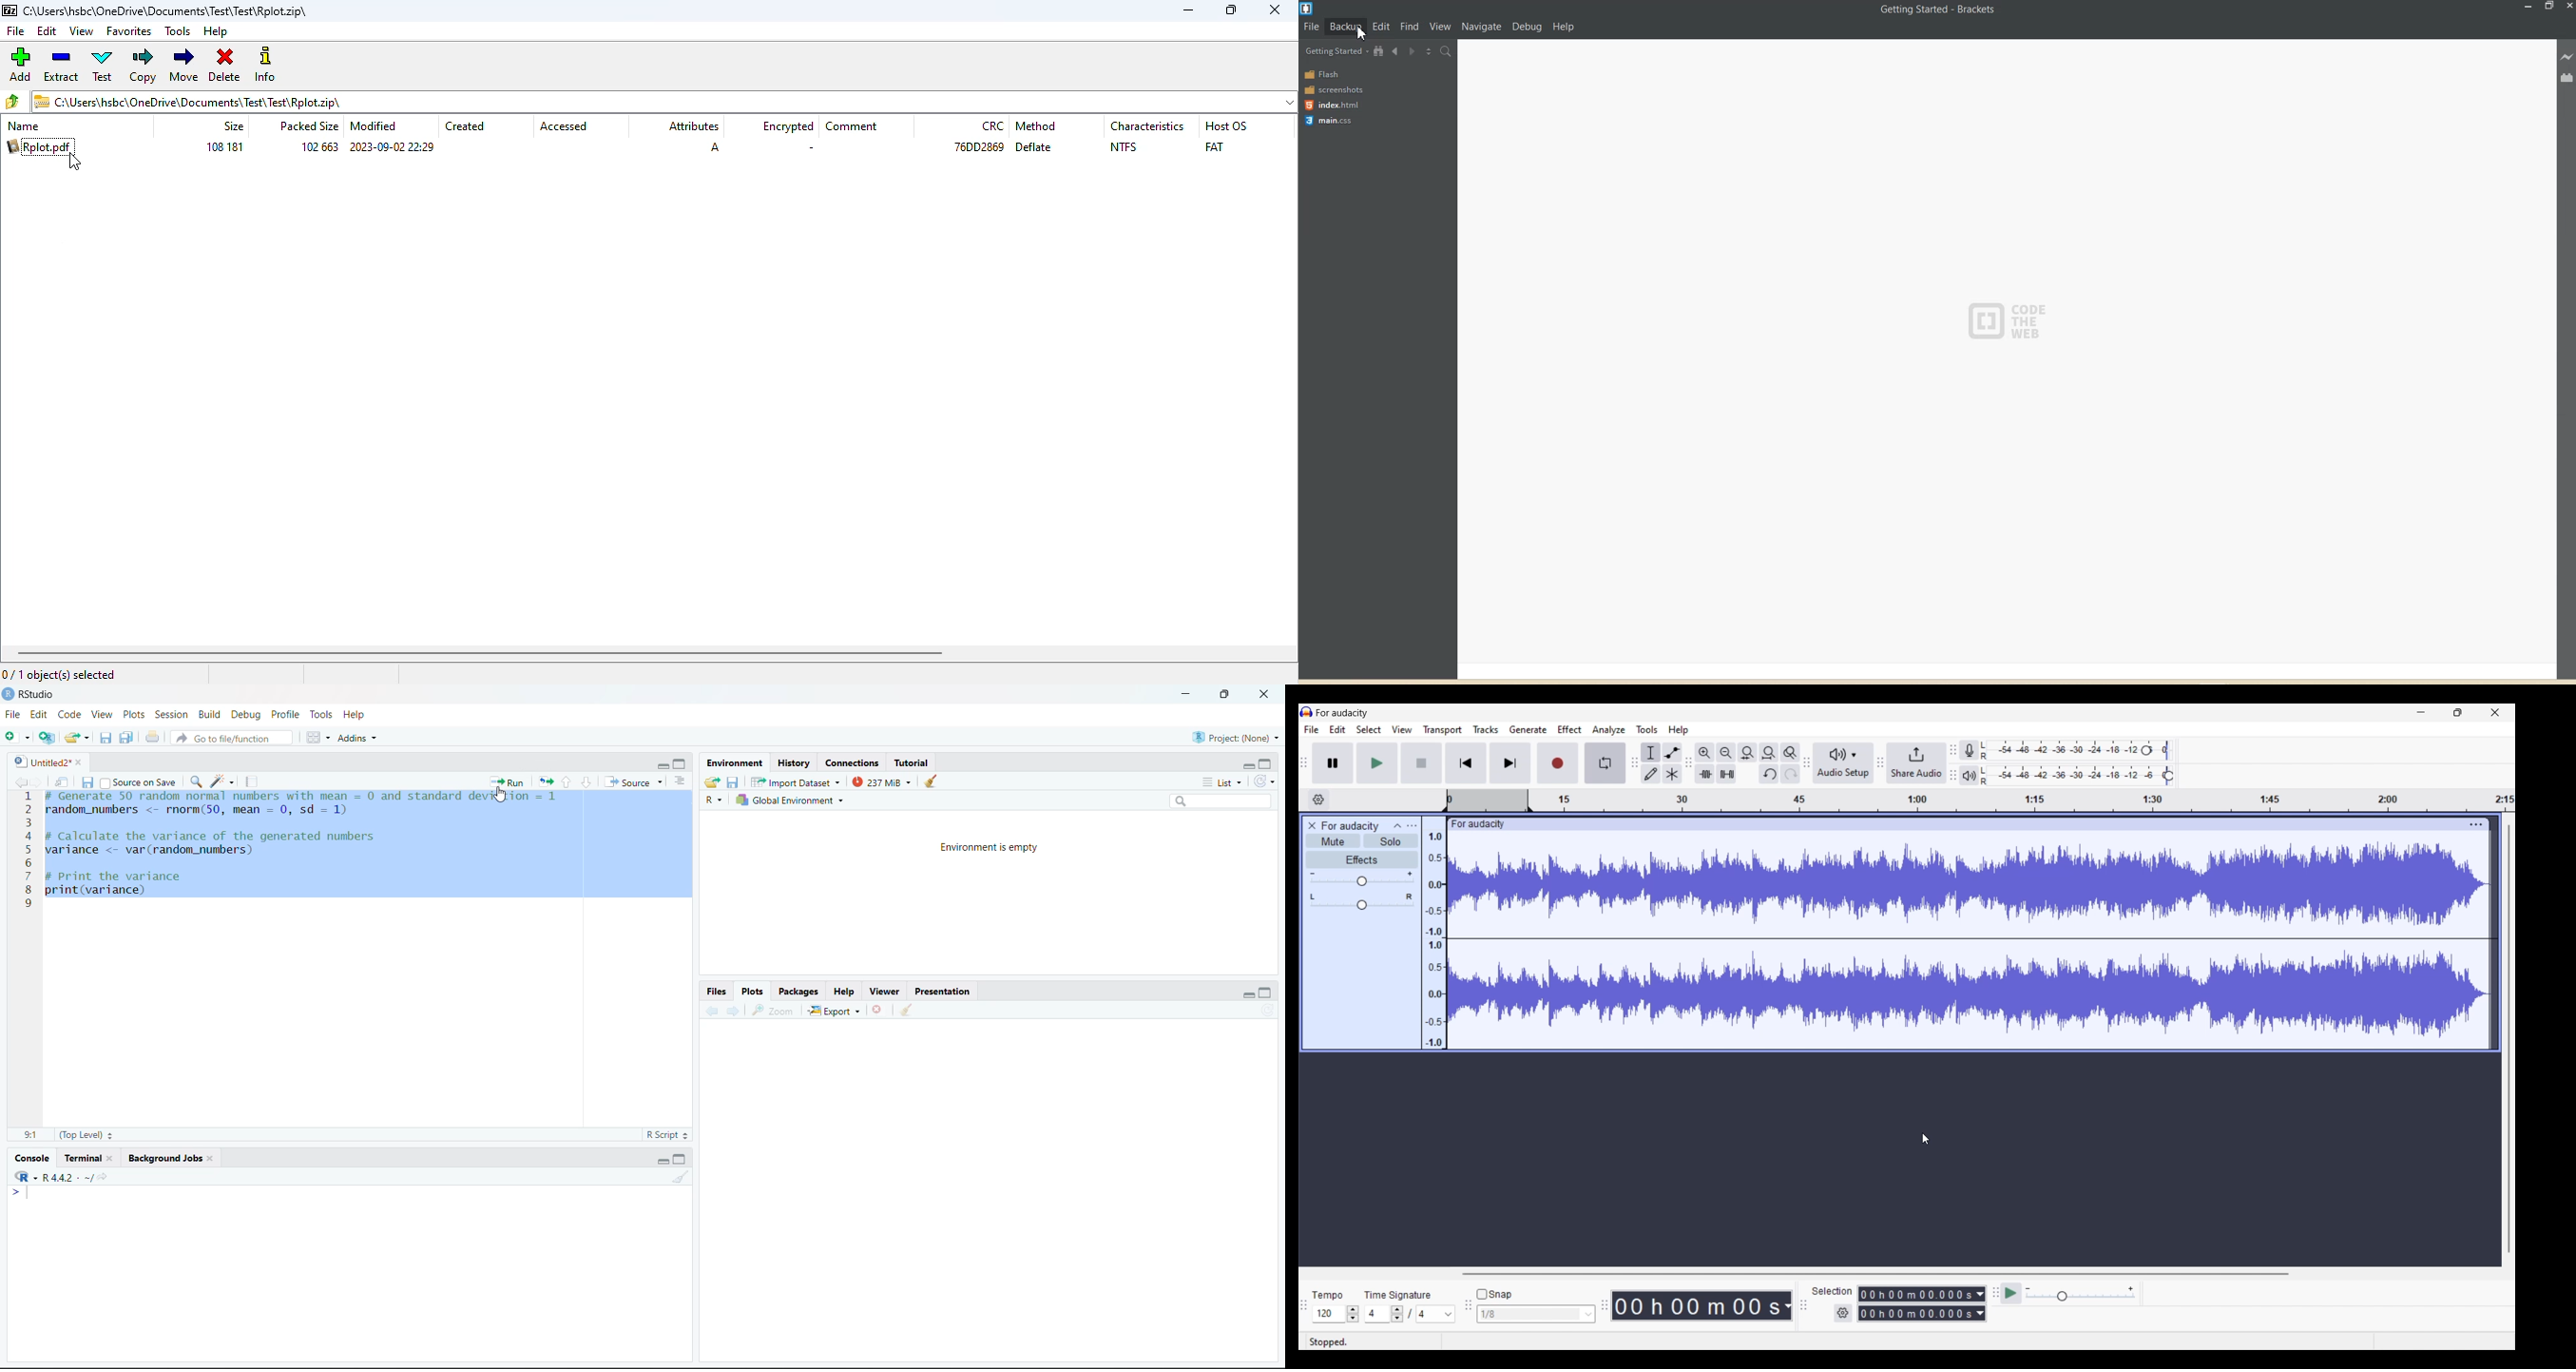 The height and width of the screenshot is (1372, 2576). What do you see at coordinates (1954, 776) in the screenshot?
I see `playback meter tool bar` at bounding box center [1954, 776].